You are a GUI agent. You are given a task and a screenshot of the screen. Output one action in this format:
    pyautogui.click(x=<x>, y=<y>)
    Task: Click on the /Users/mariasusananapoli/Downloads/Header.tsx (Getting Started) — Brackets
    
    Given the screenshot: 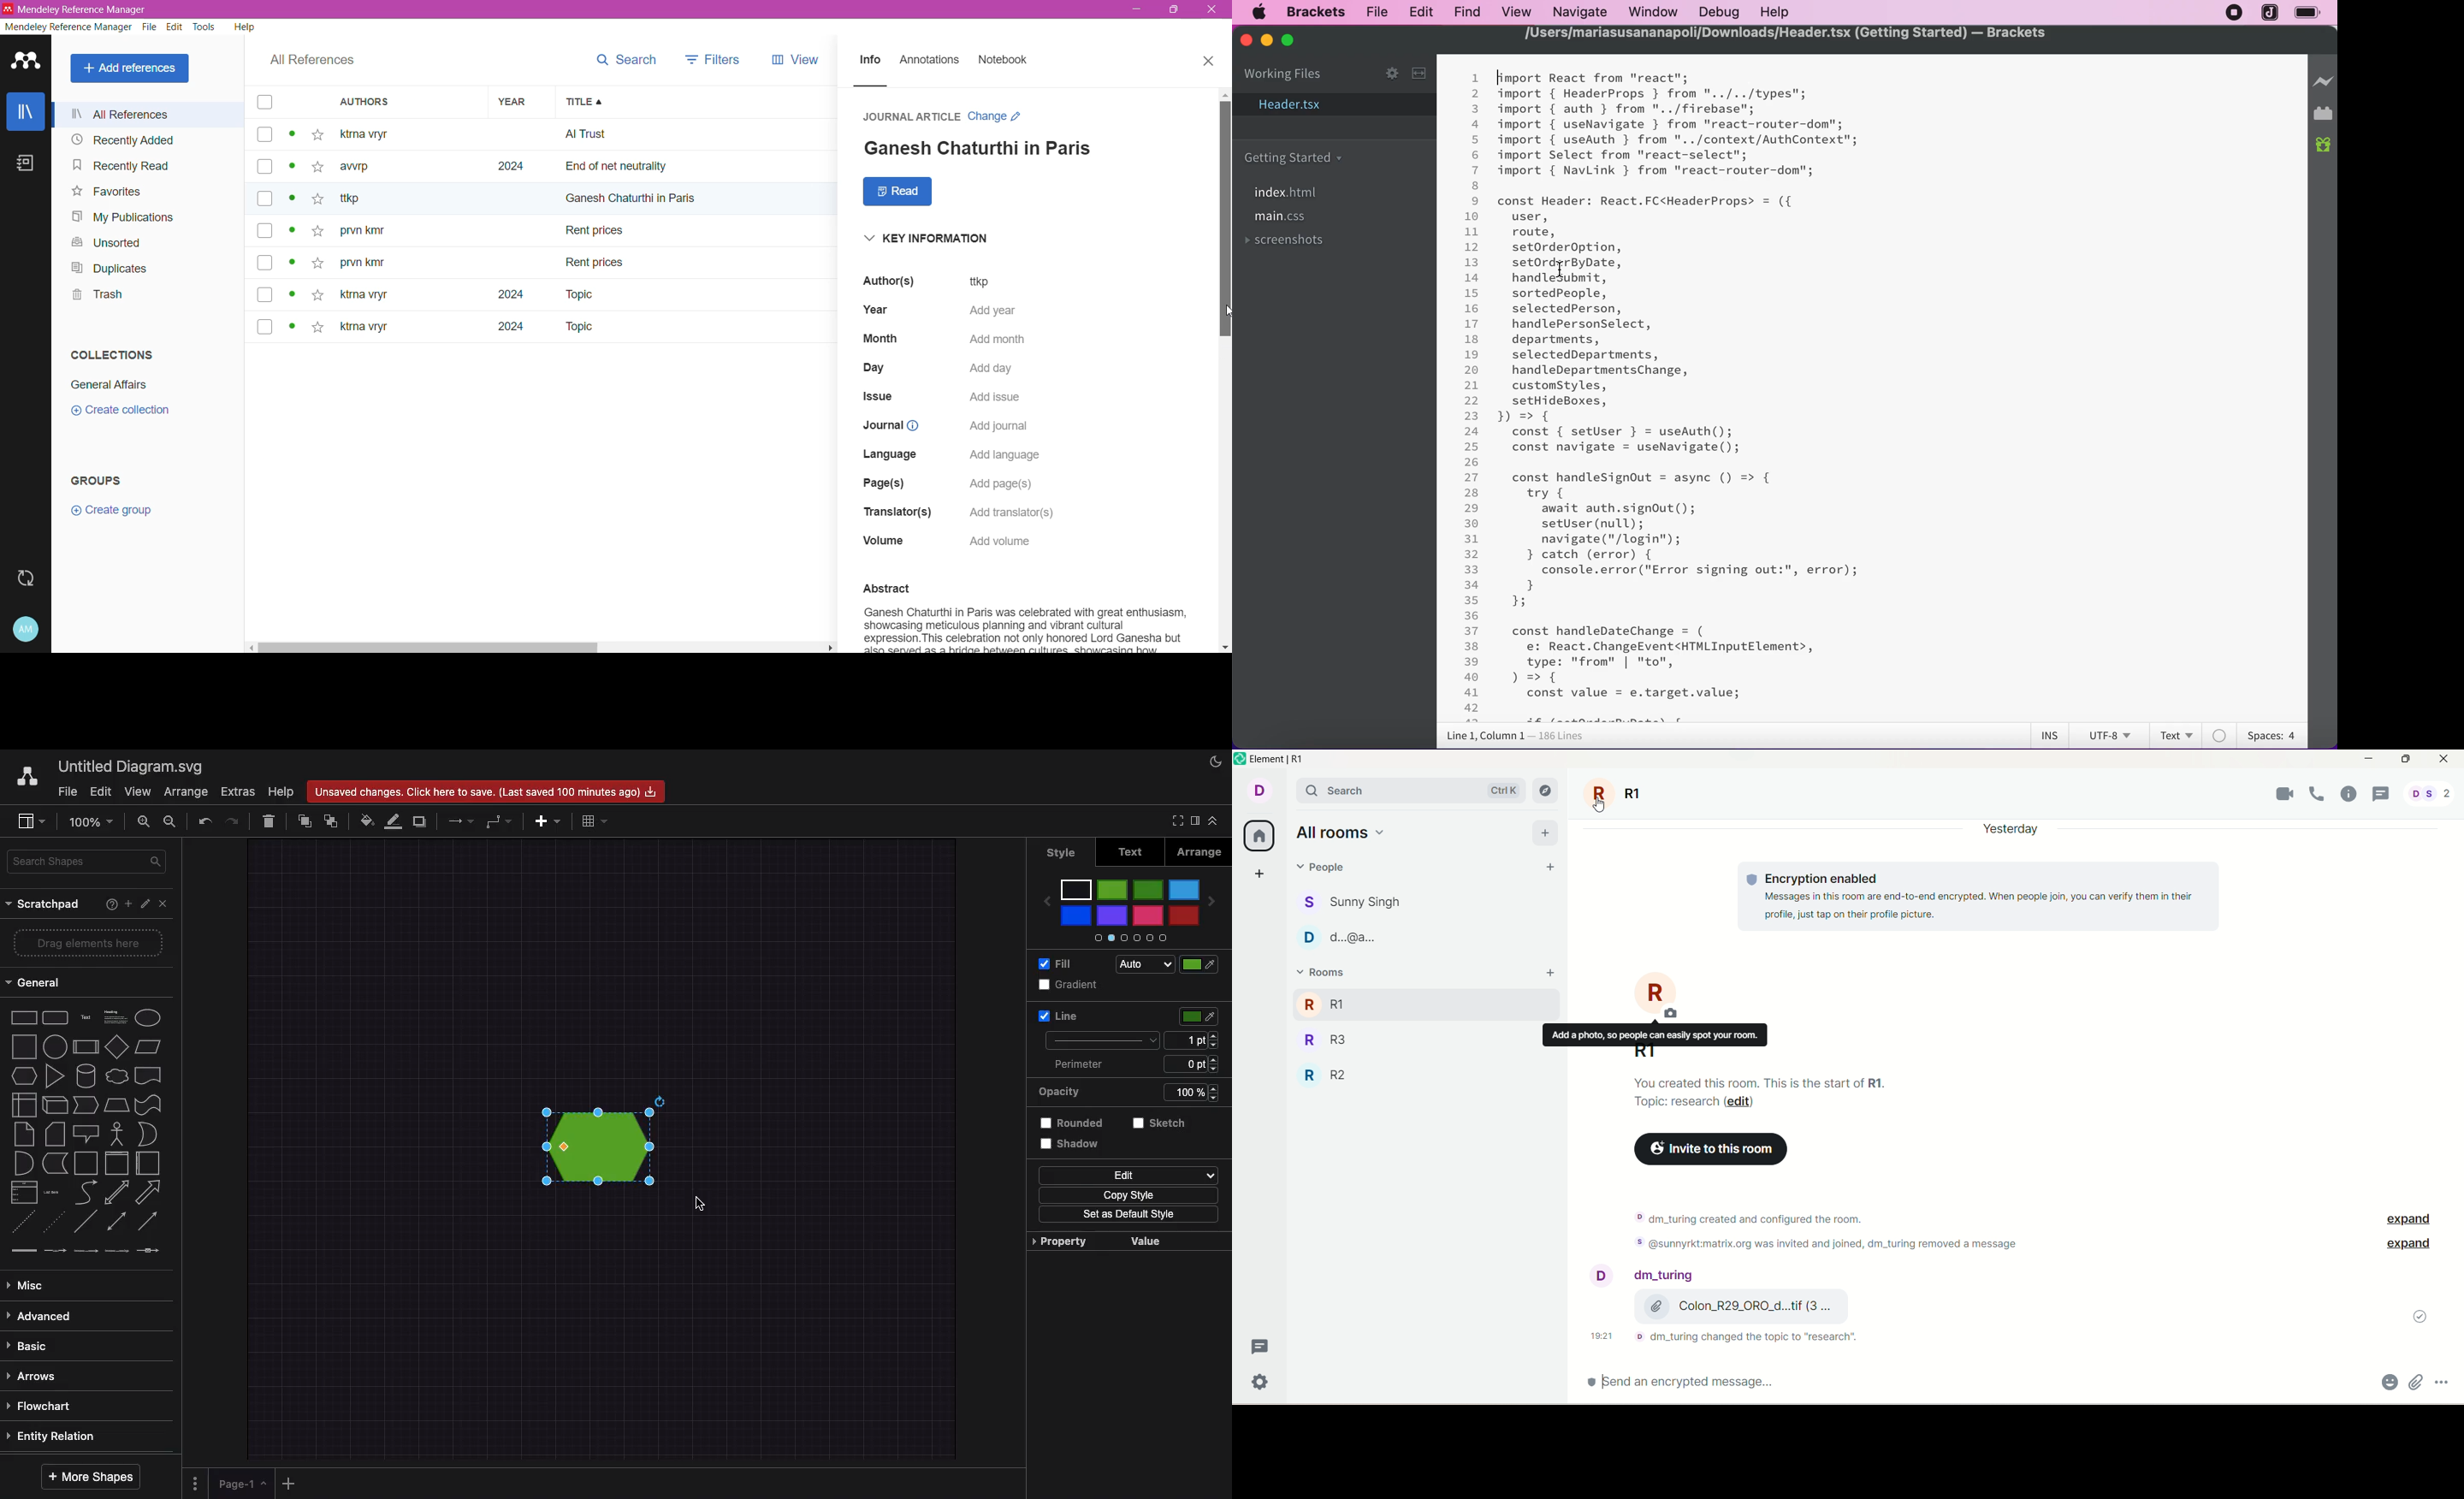 What is the action you would take?
    pyautogui.click(x=1786, y=33)
    